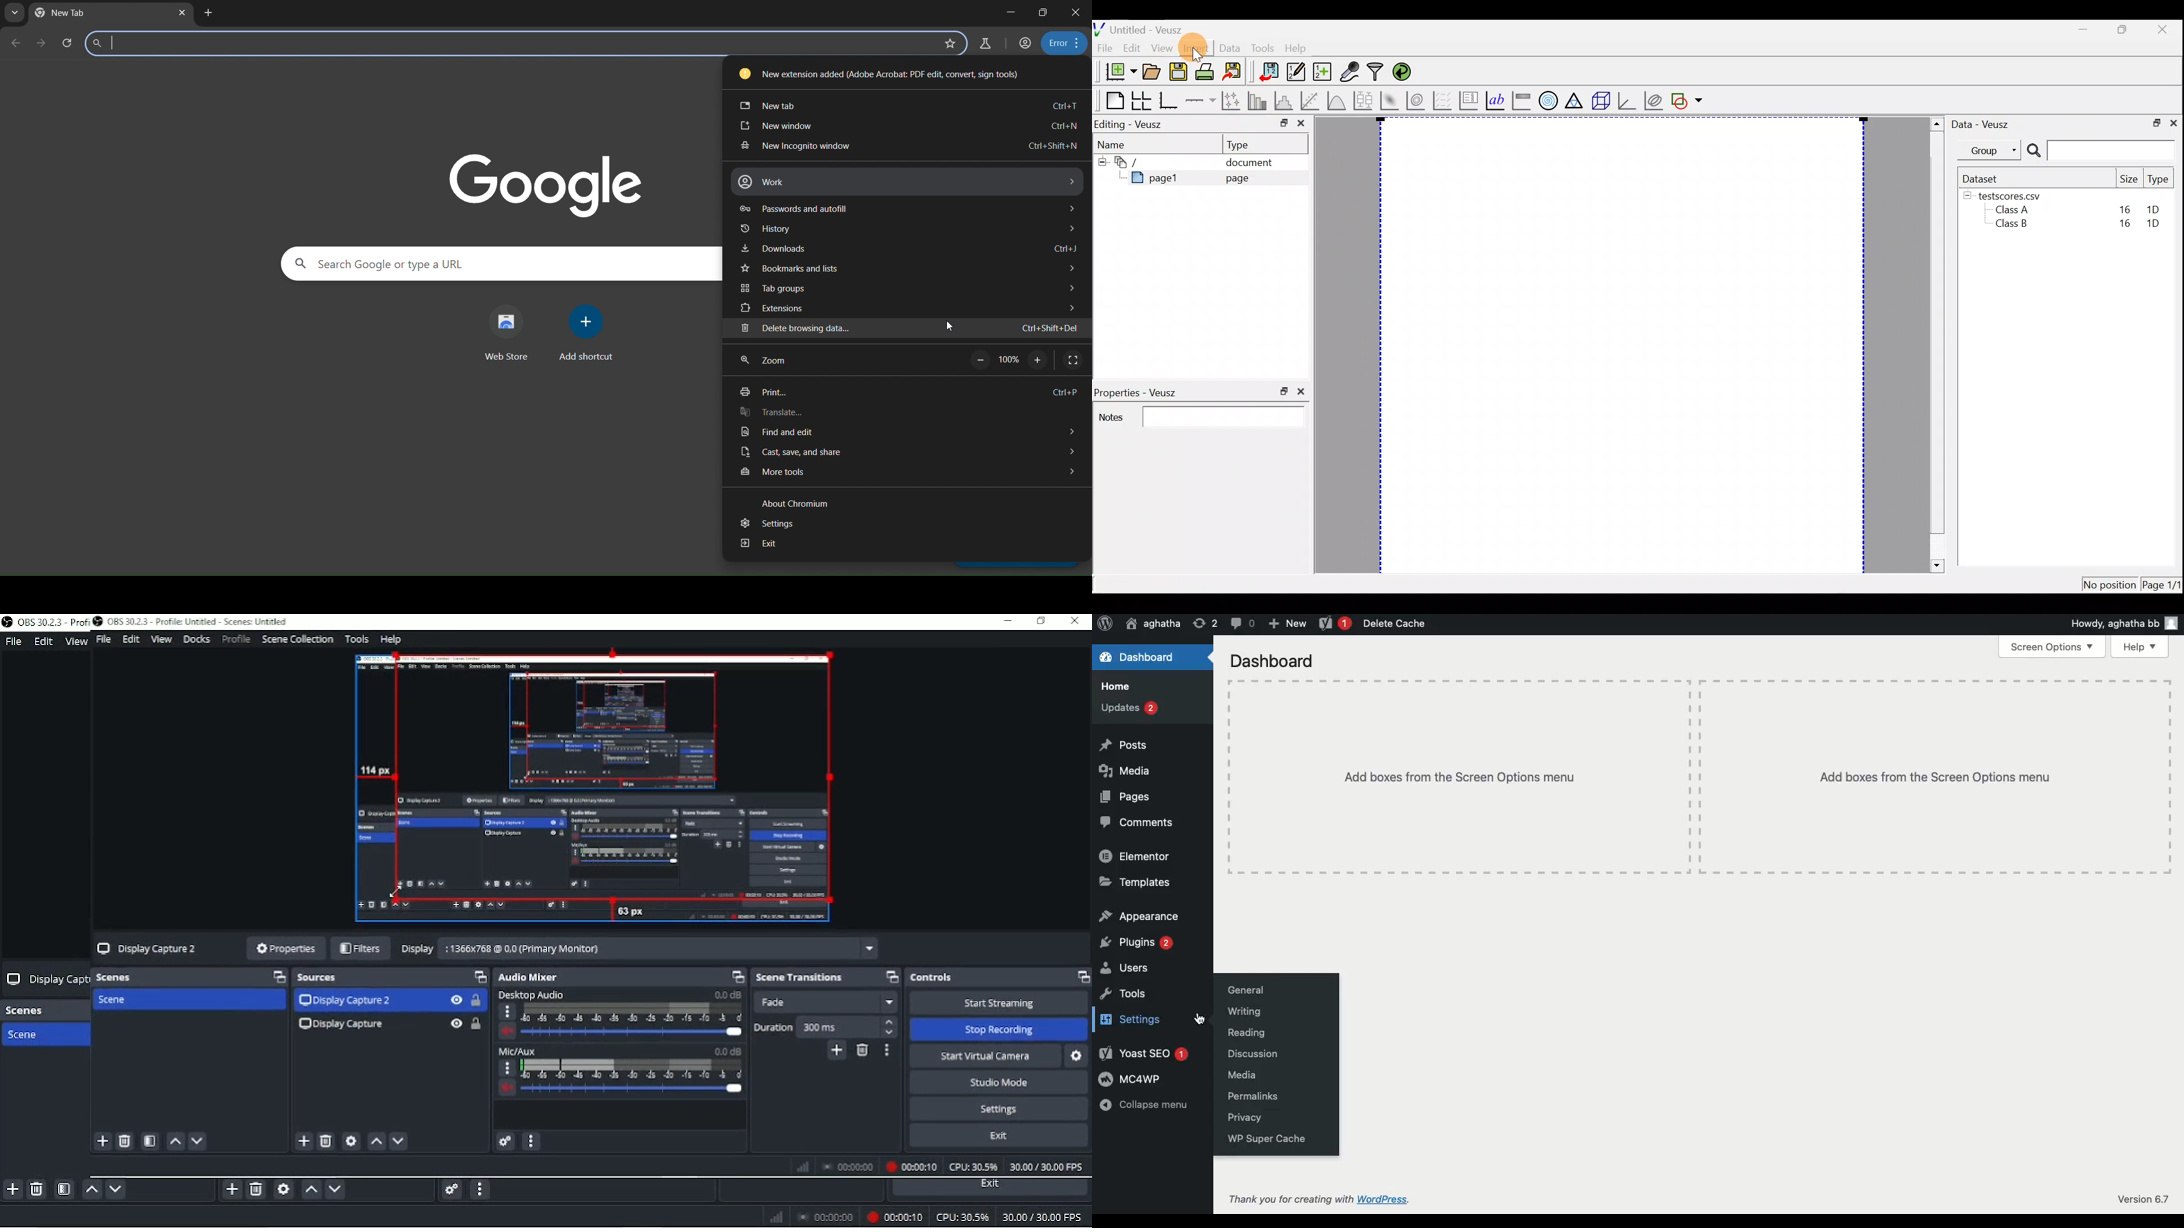  Describe the element at coordinates (1294, 72) in the screenshot. I see `Edit and enter new datasets` at that location.